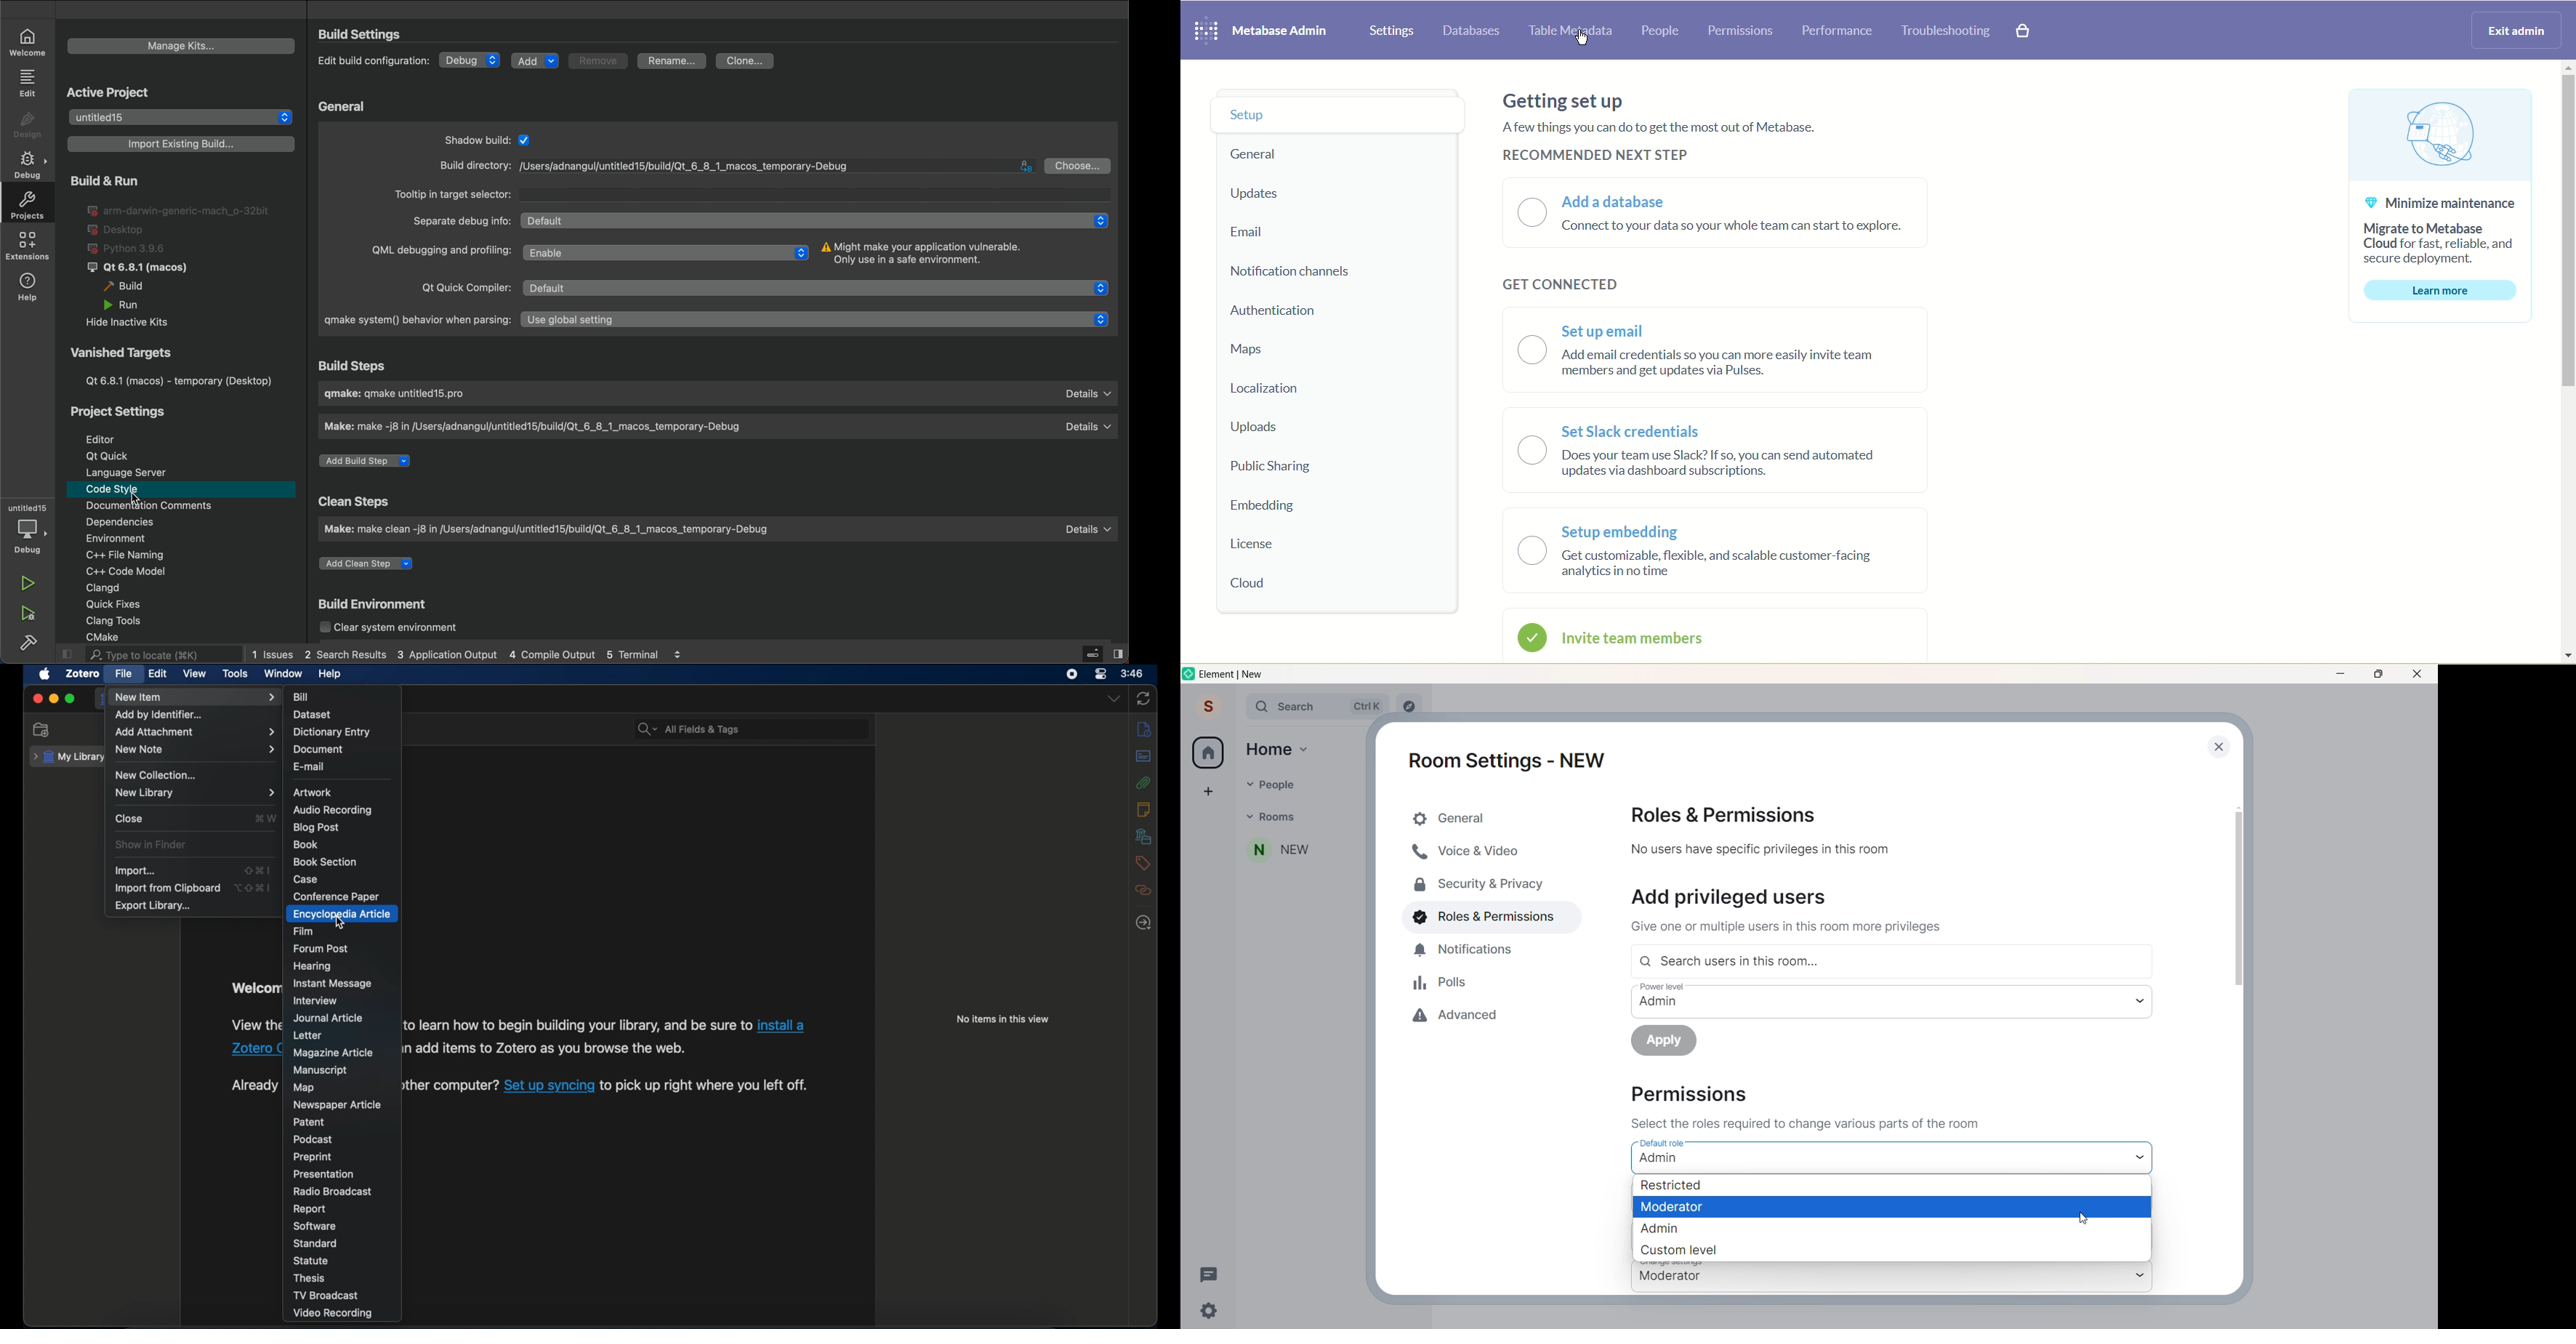 This screenshot has width=2576, height=1344. Describe the element at coordinates (1661, 28) in the screenshot. I see `People` at that location.